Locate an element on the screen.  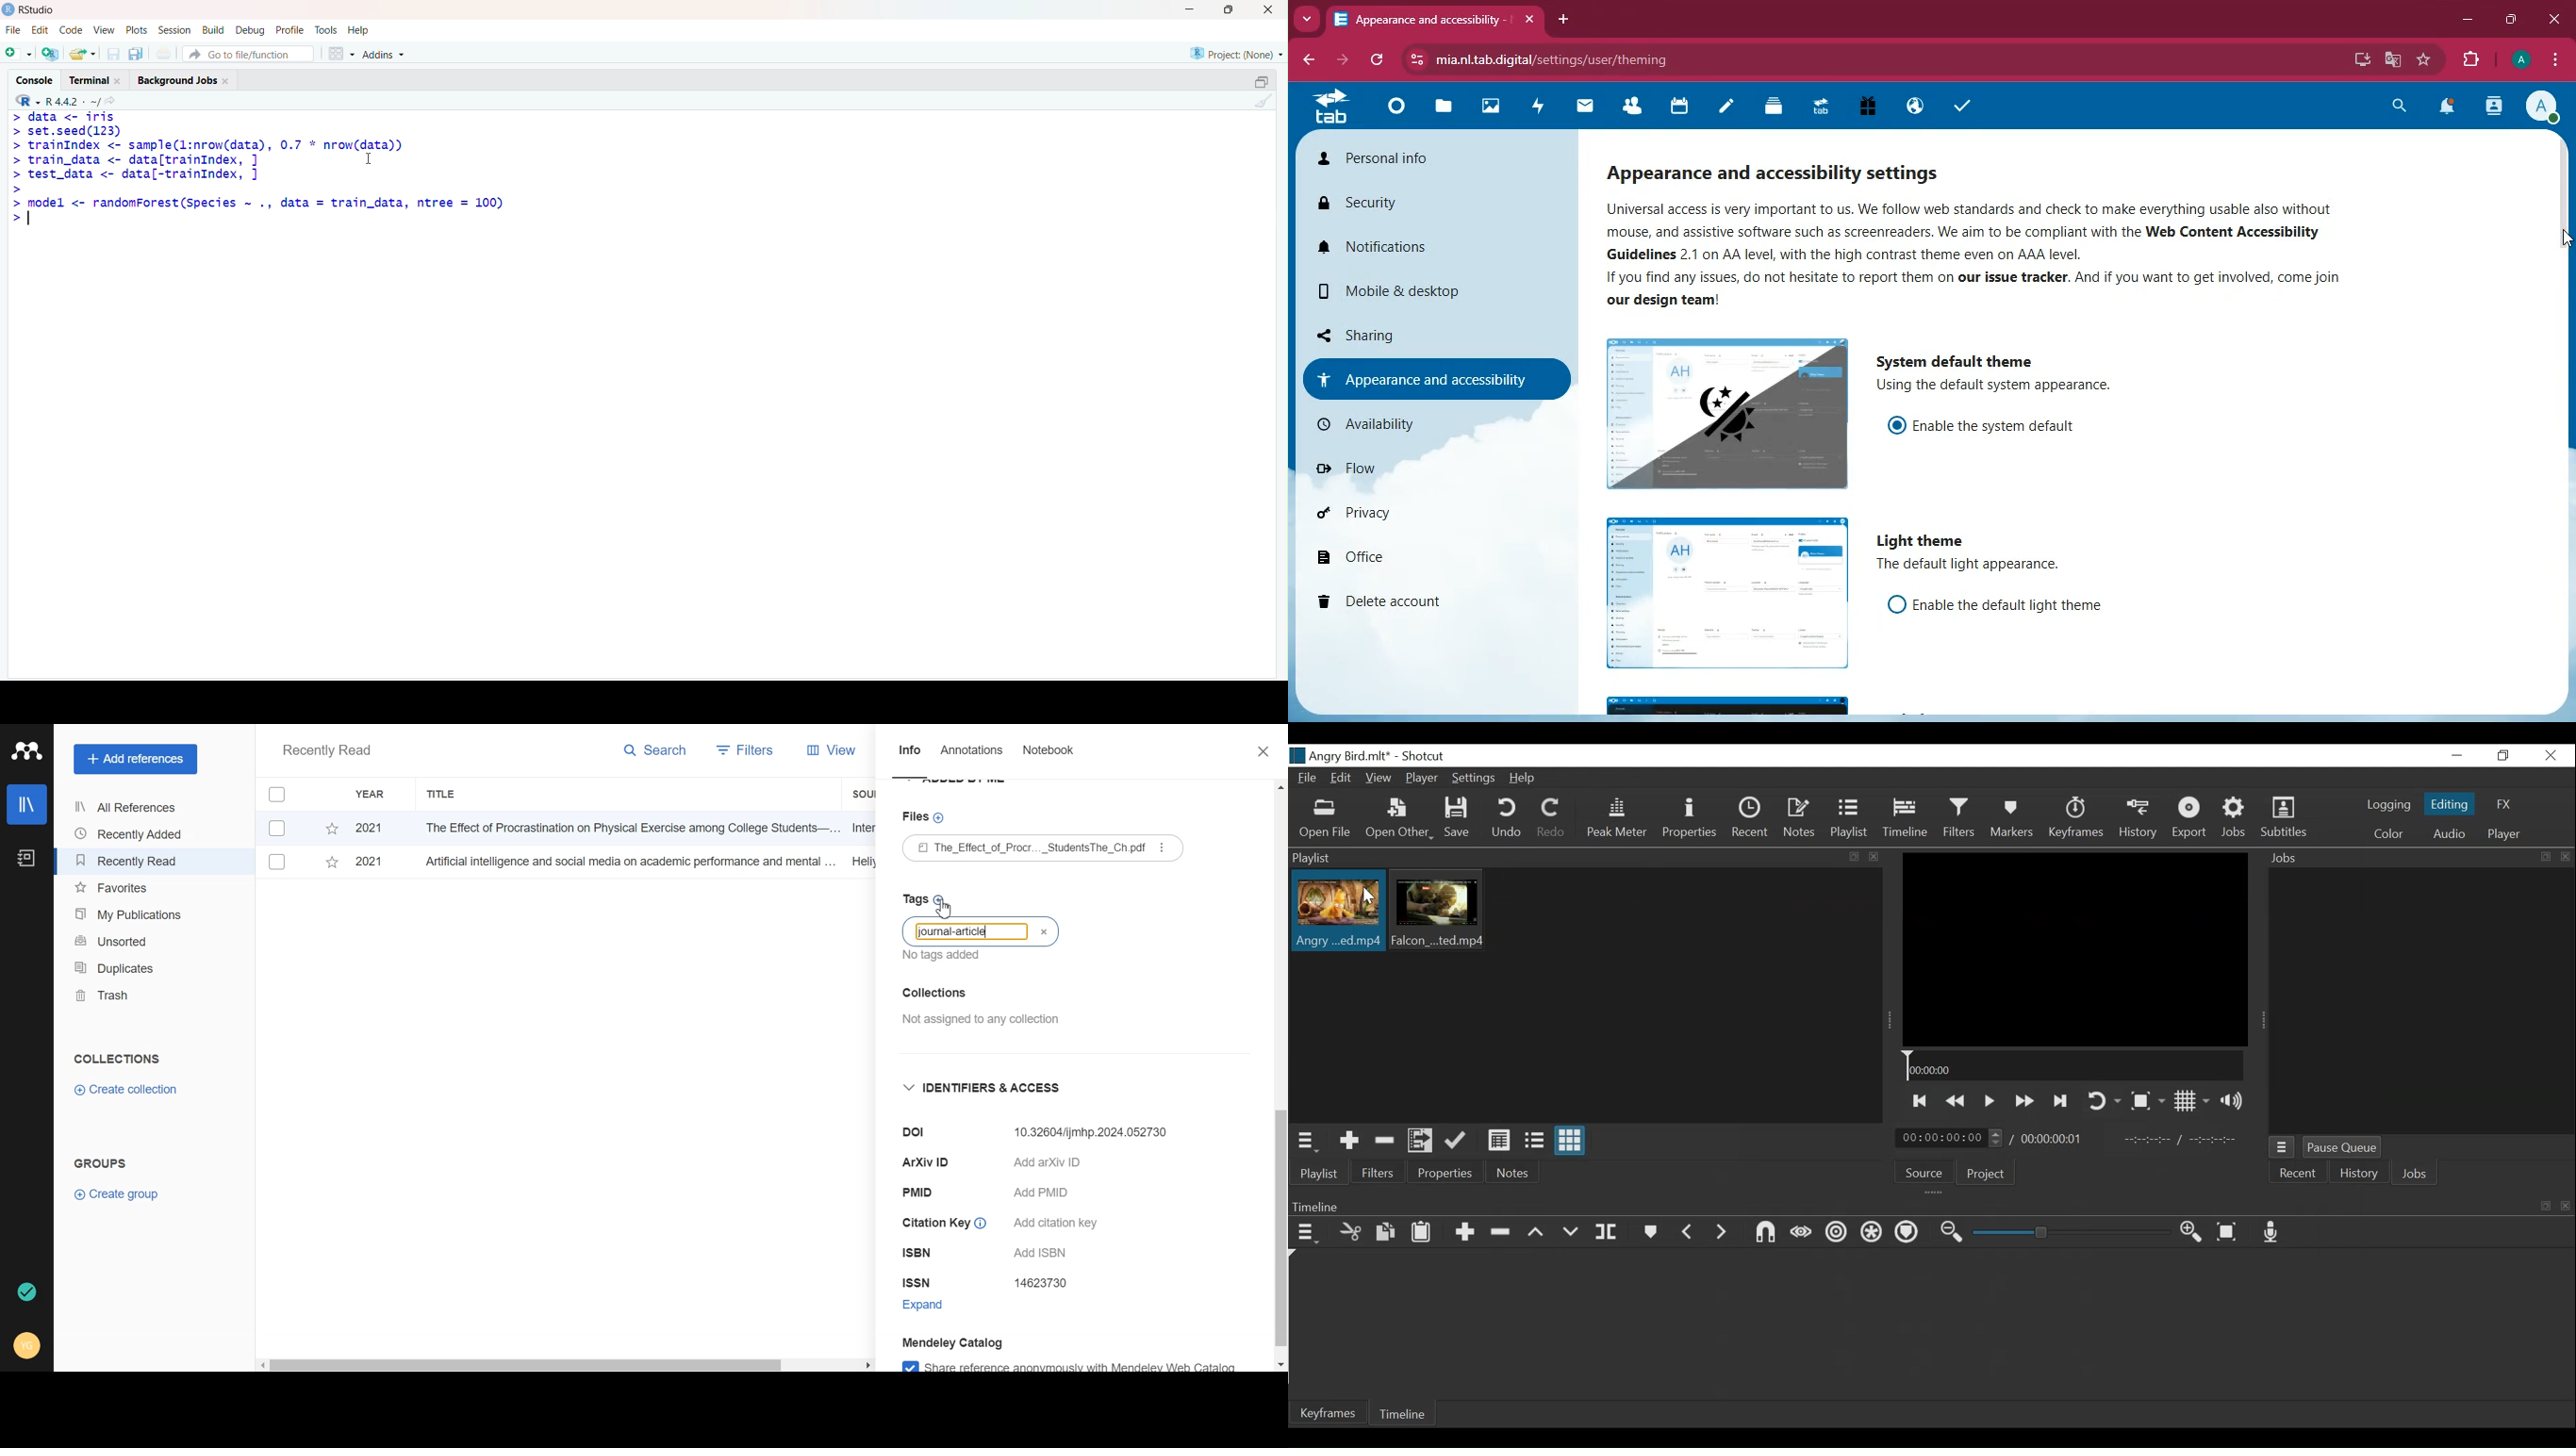
Tags is located at coordinates (922, 902).